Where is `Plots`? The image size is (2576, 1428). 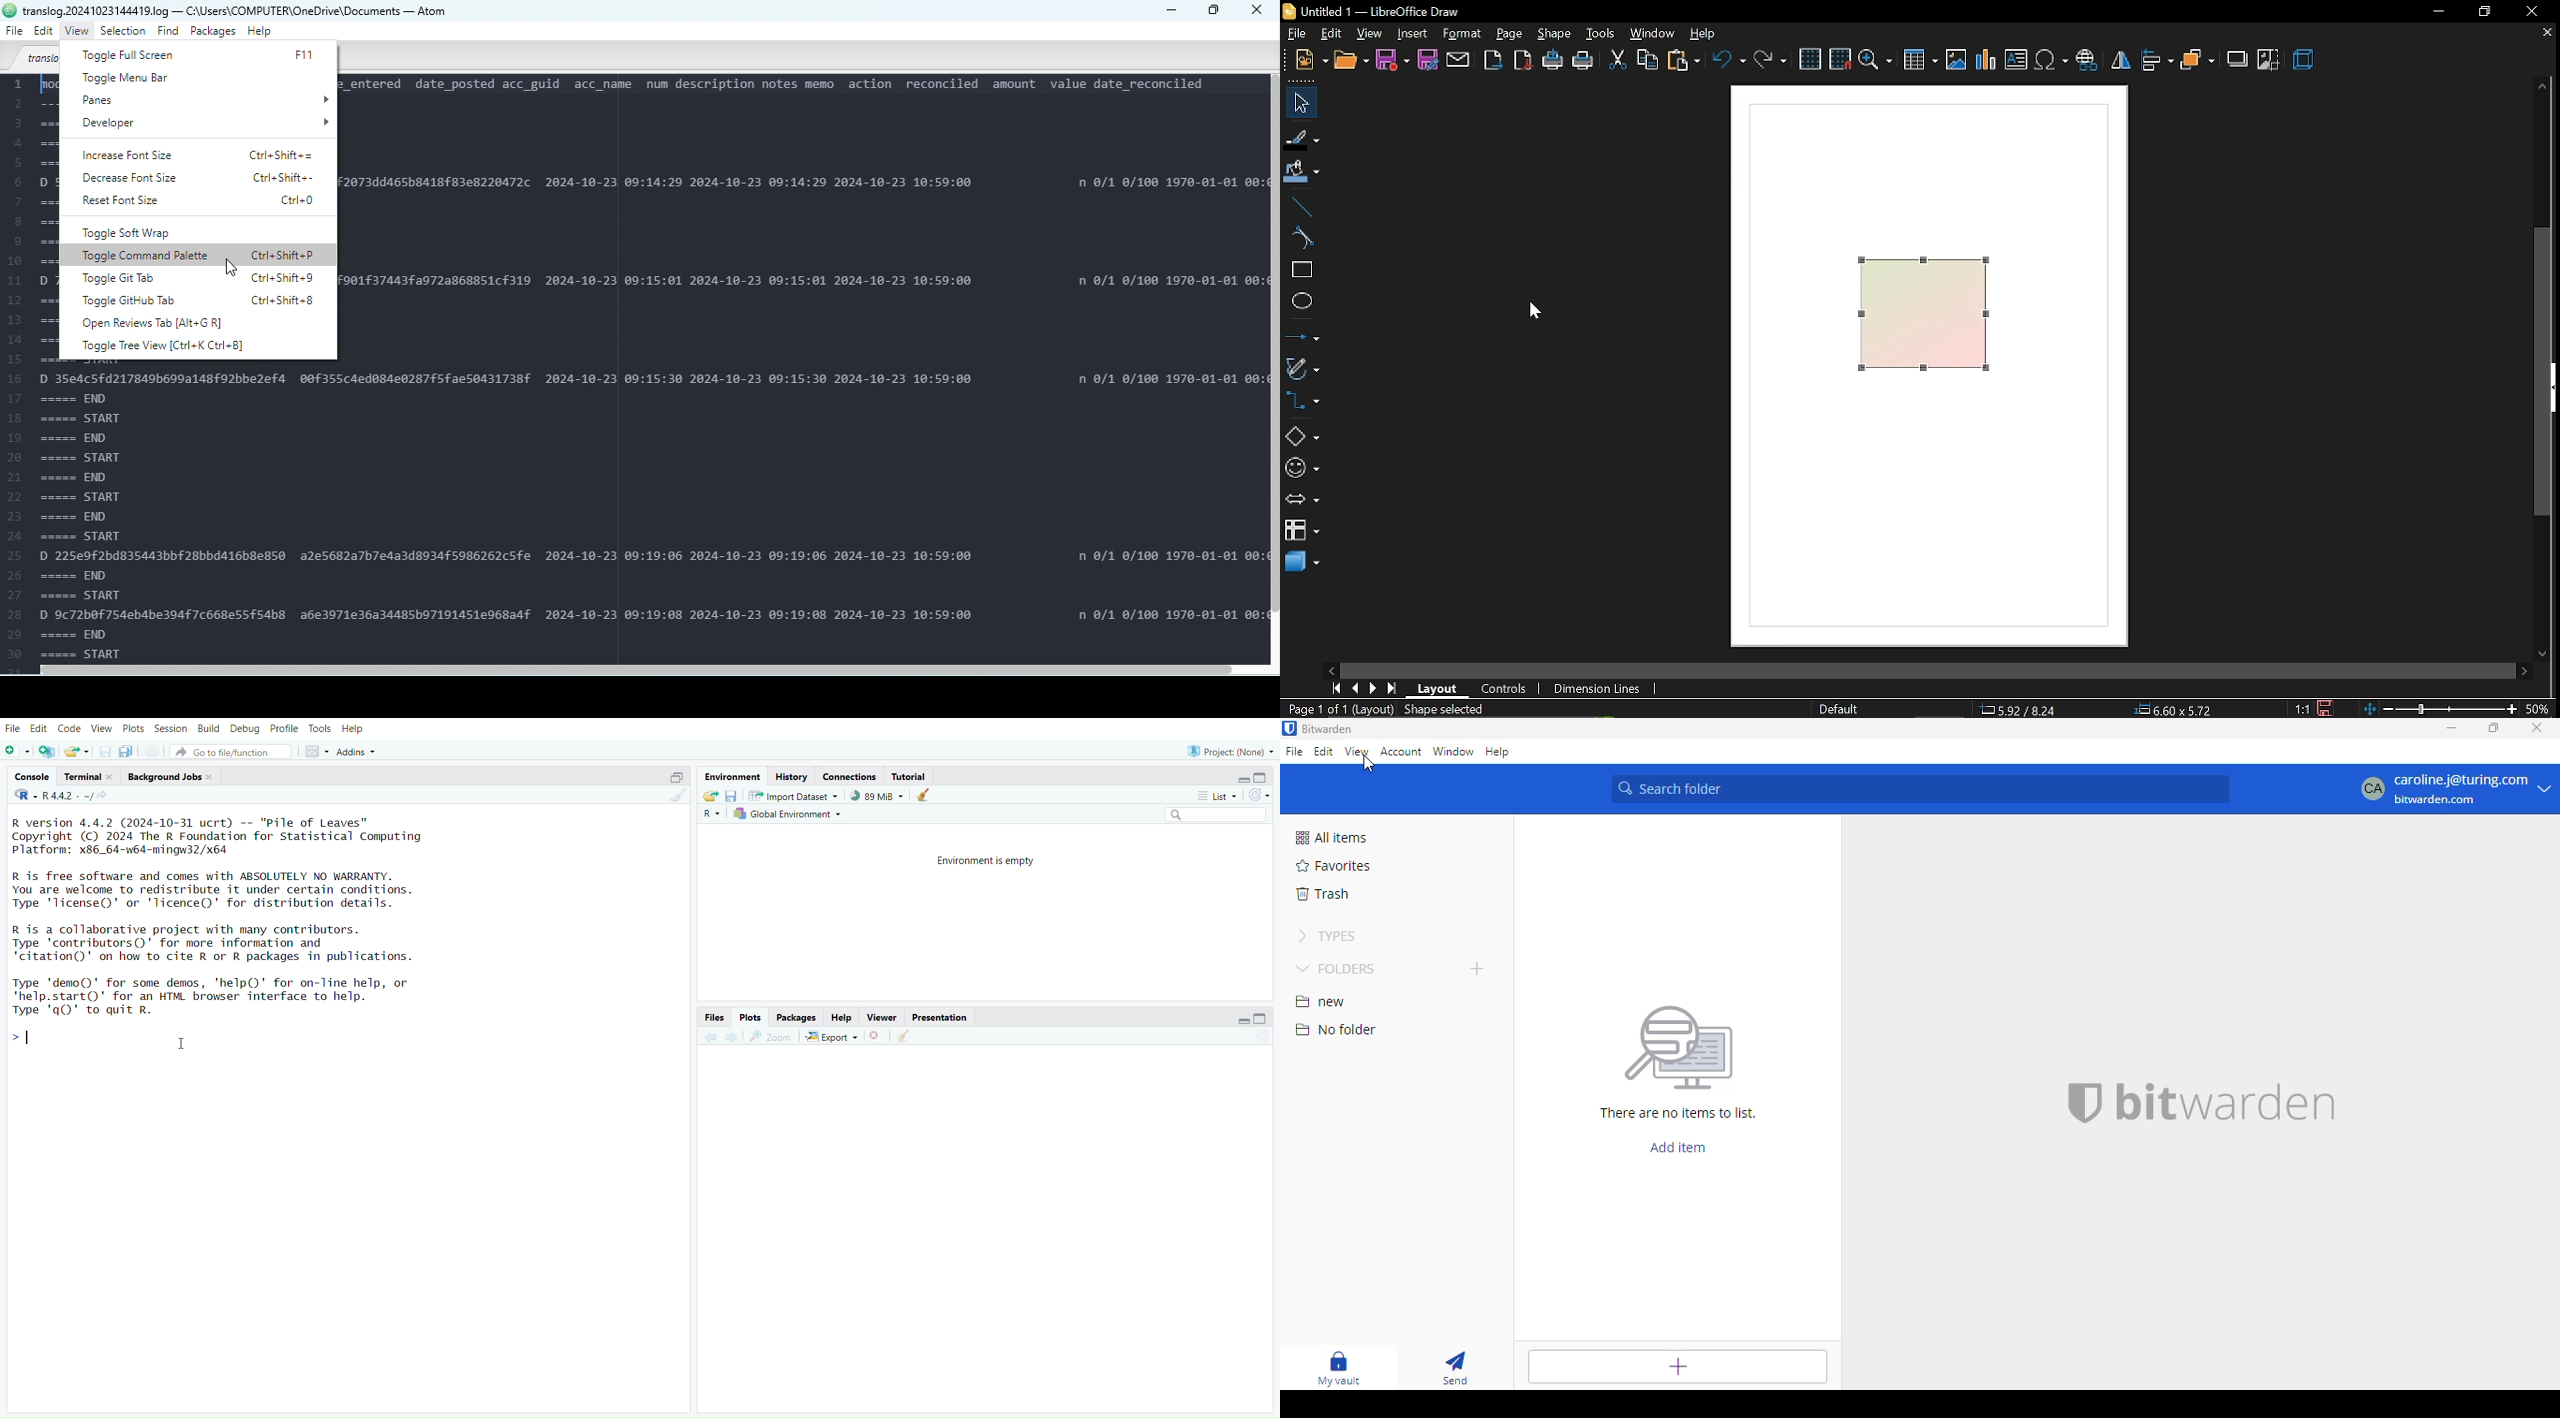
Plots is located at coordinates (750, 1015).